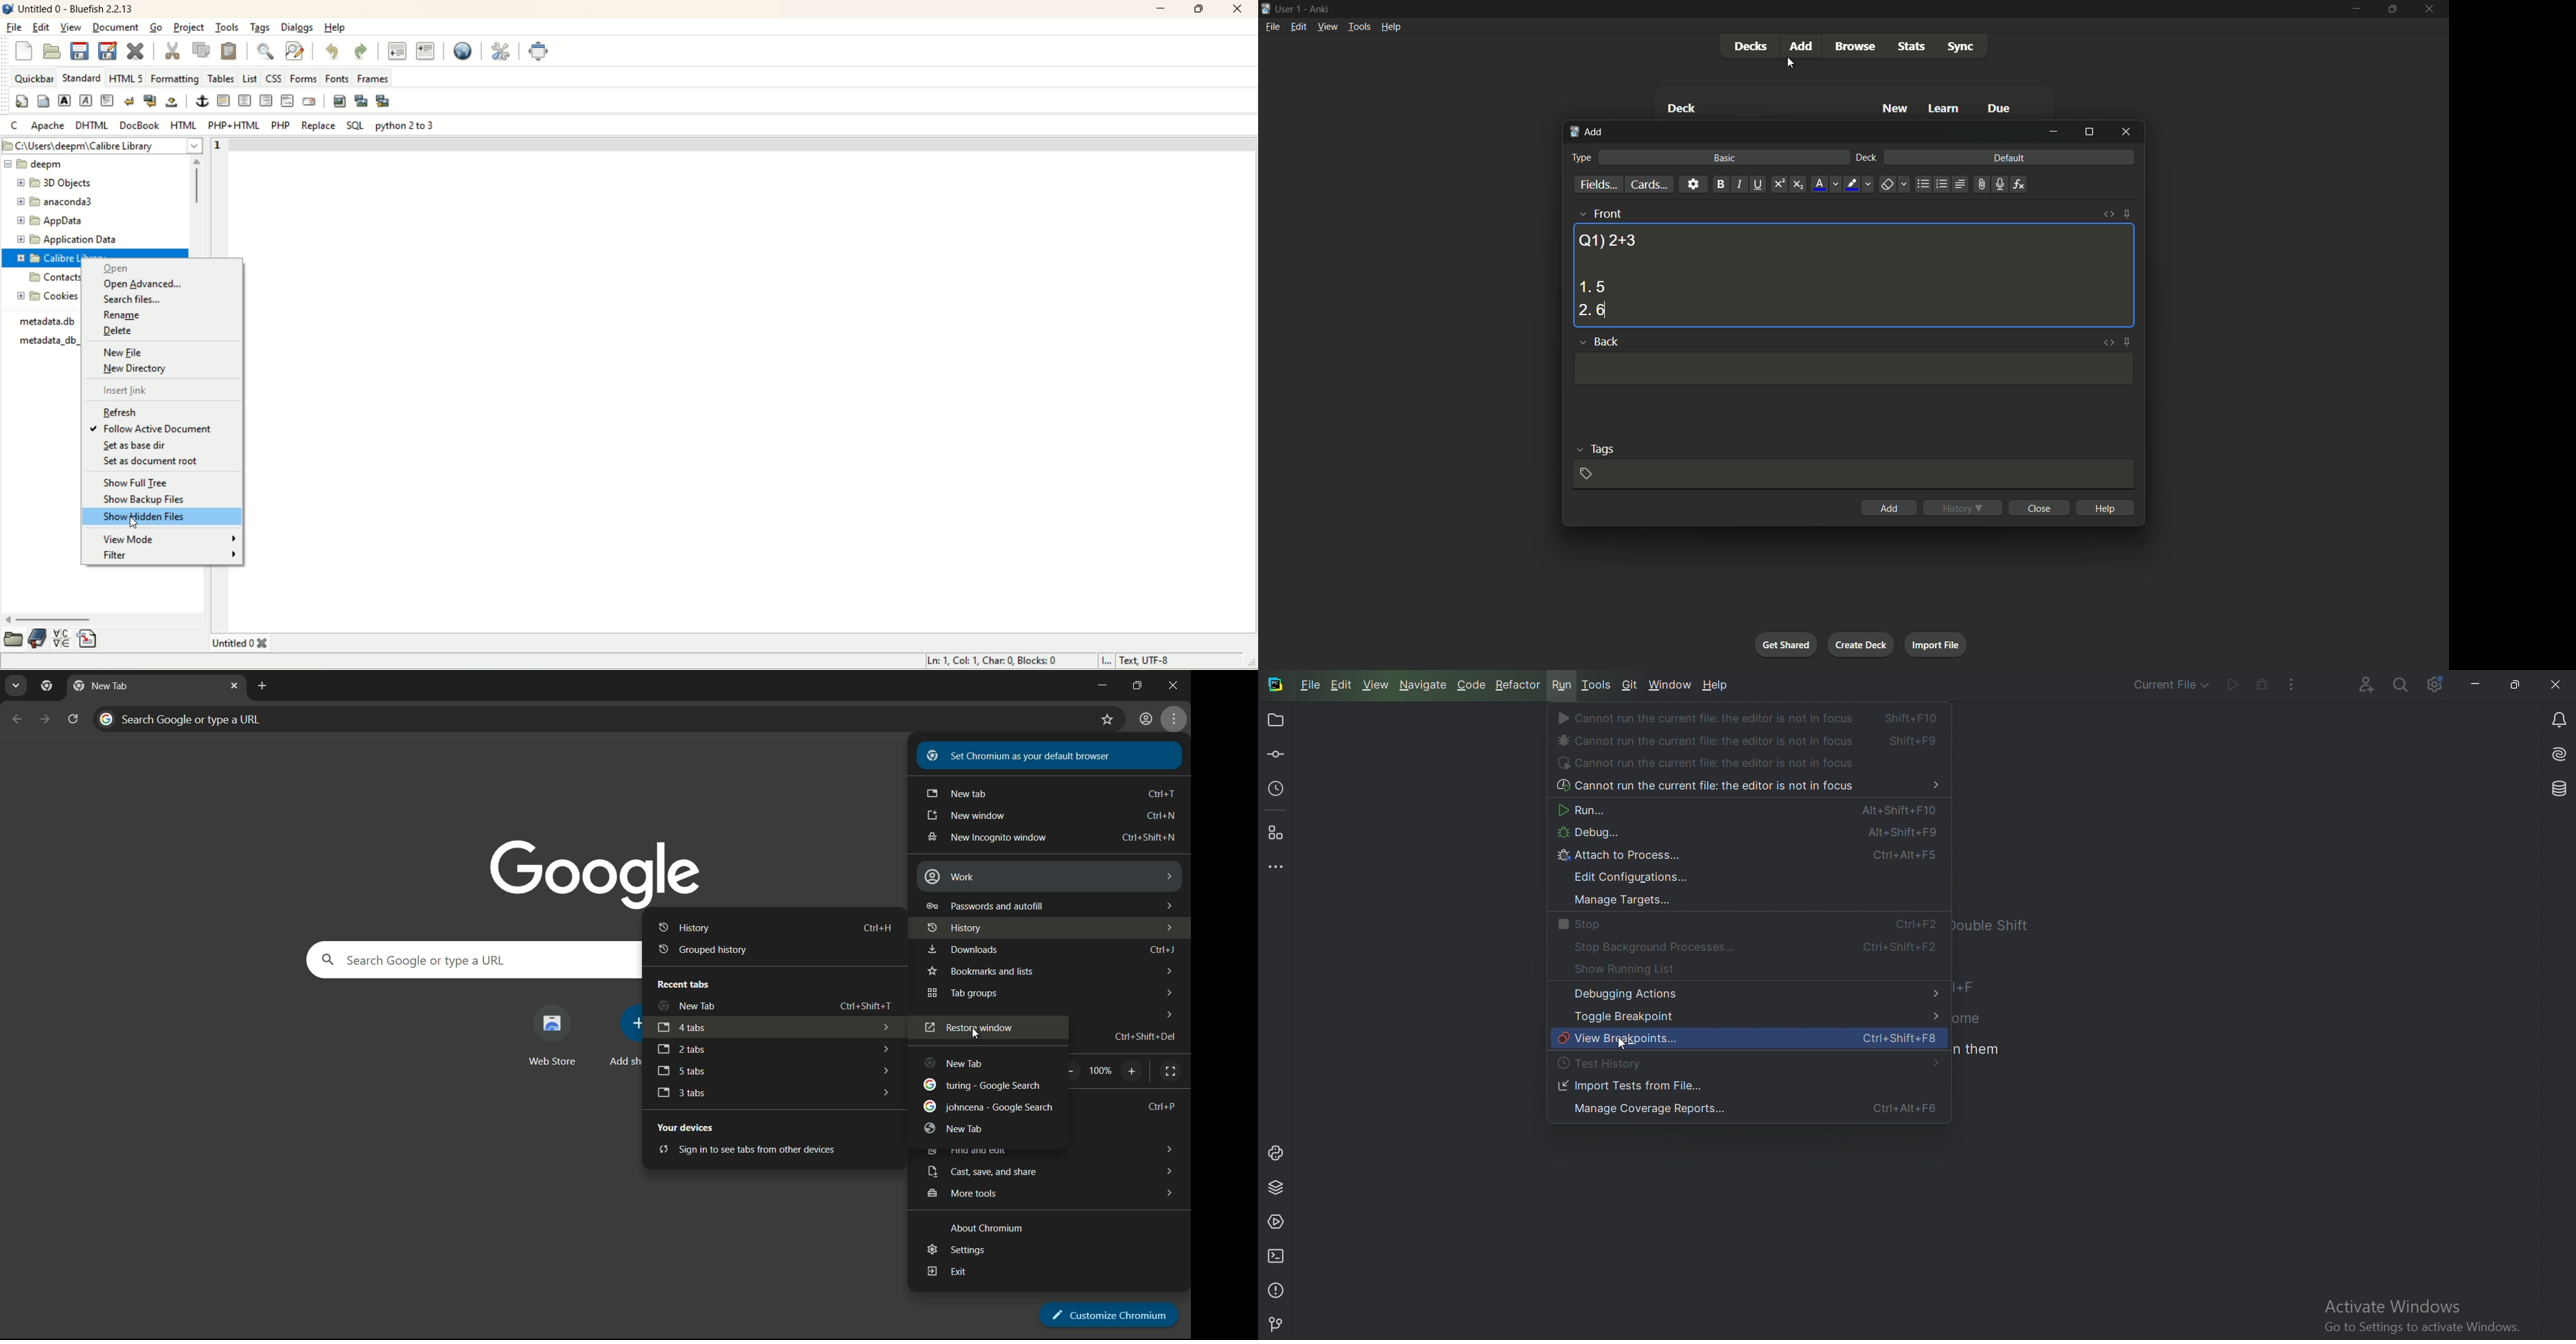  Describe the element at coordinates (260, 686) in the screenshot. I see `new tab` at that location.